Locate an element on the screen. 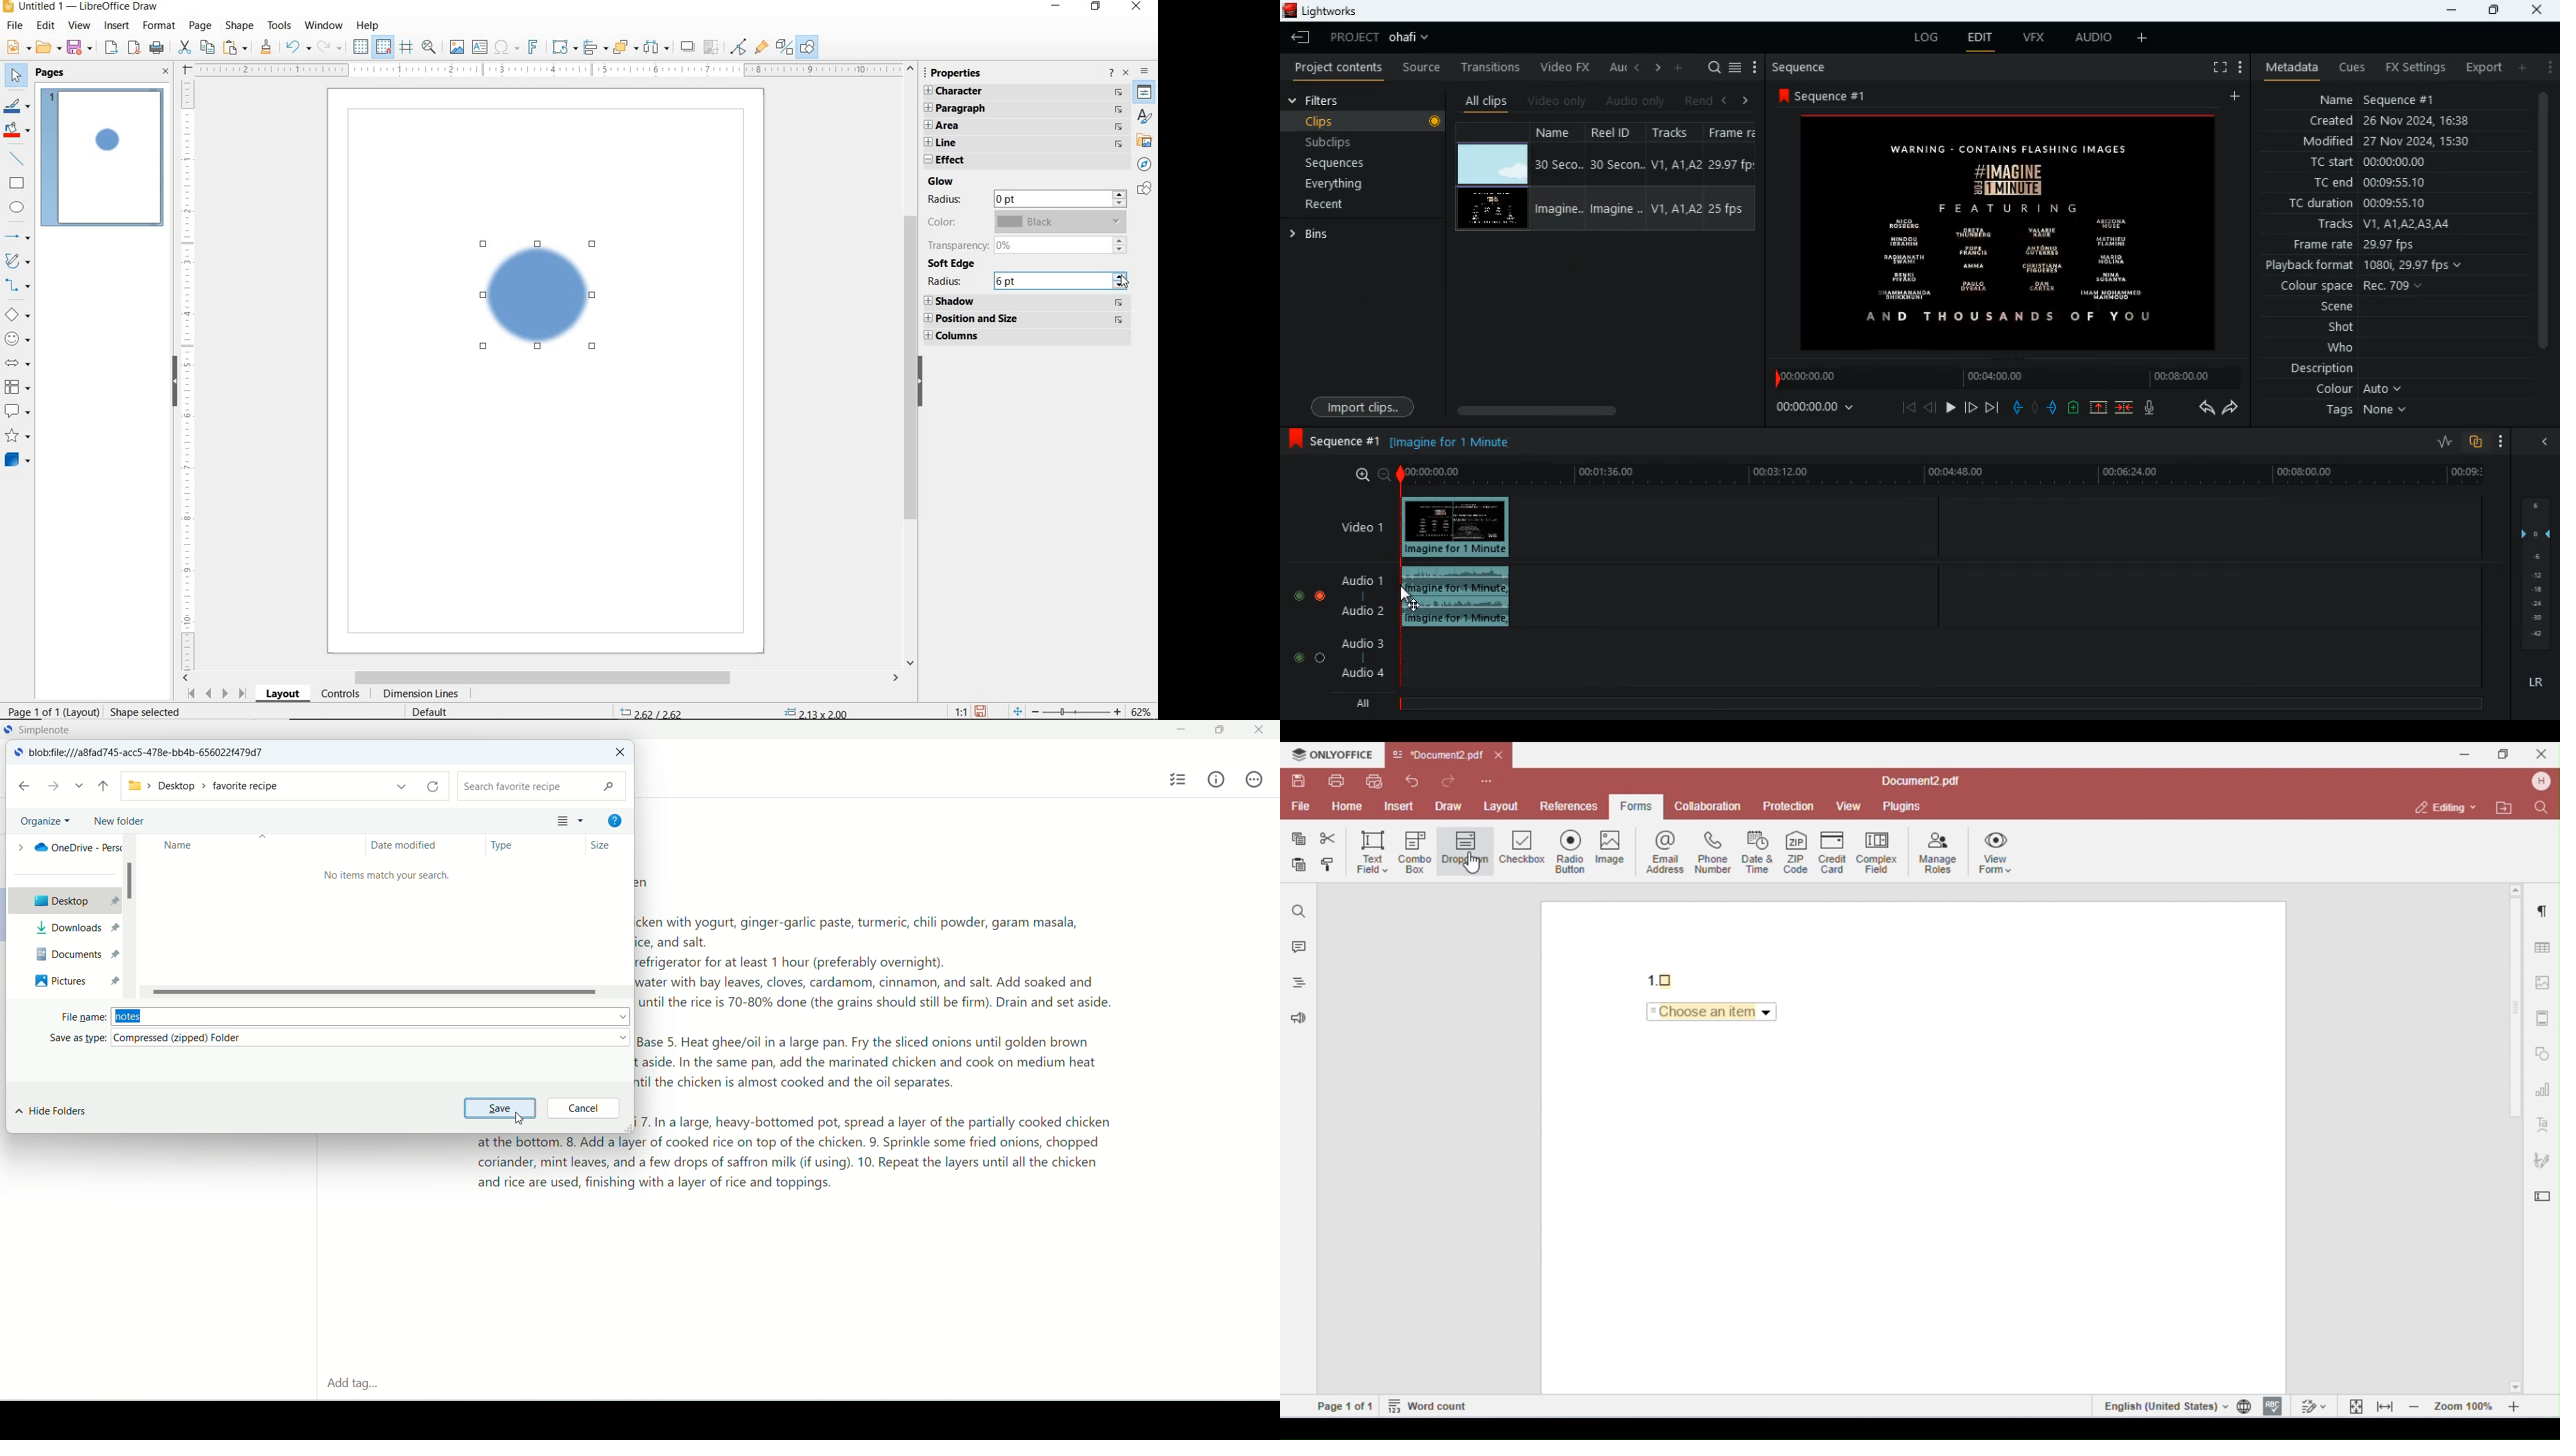 This screenshot has height=1456, width=2576. SIDEBAR SETTINGS is located at coordinates (1146, 70).